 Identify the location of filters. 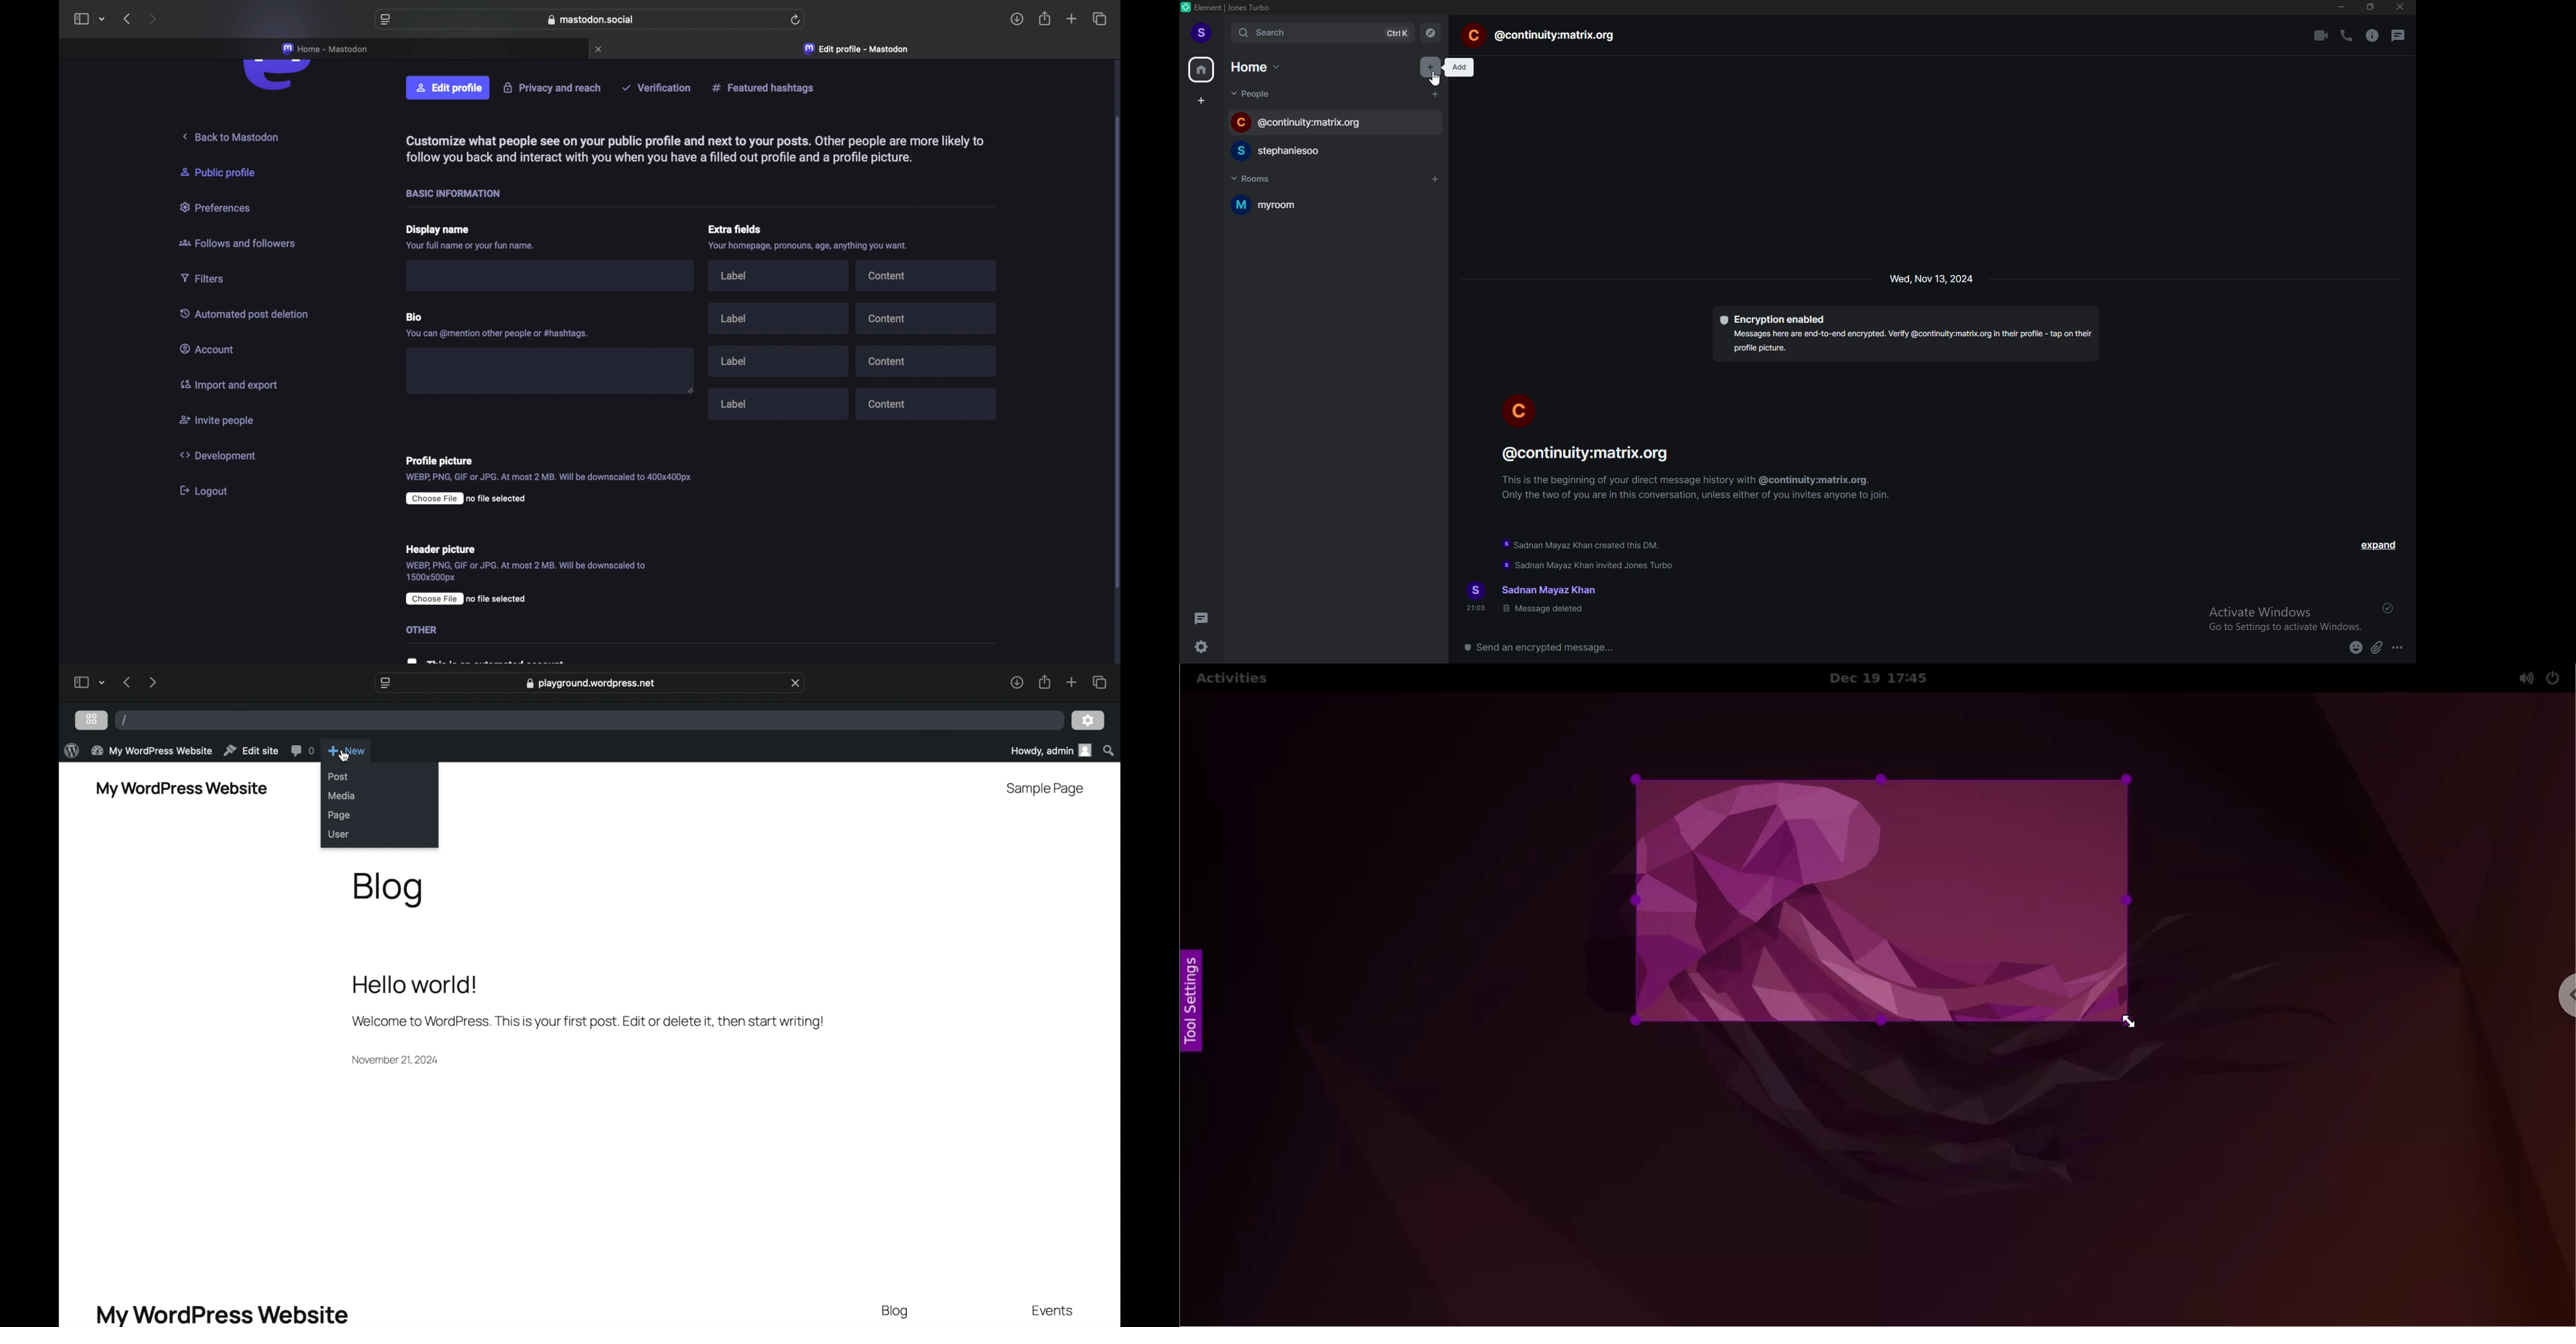
(208, 278).